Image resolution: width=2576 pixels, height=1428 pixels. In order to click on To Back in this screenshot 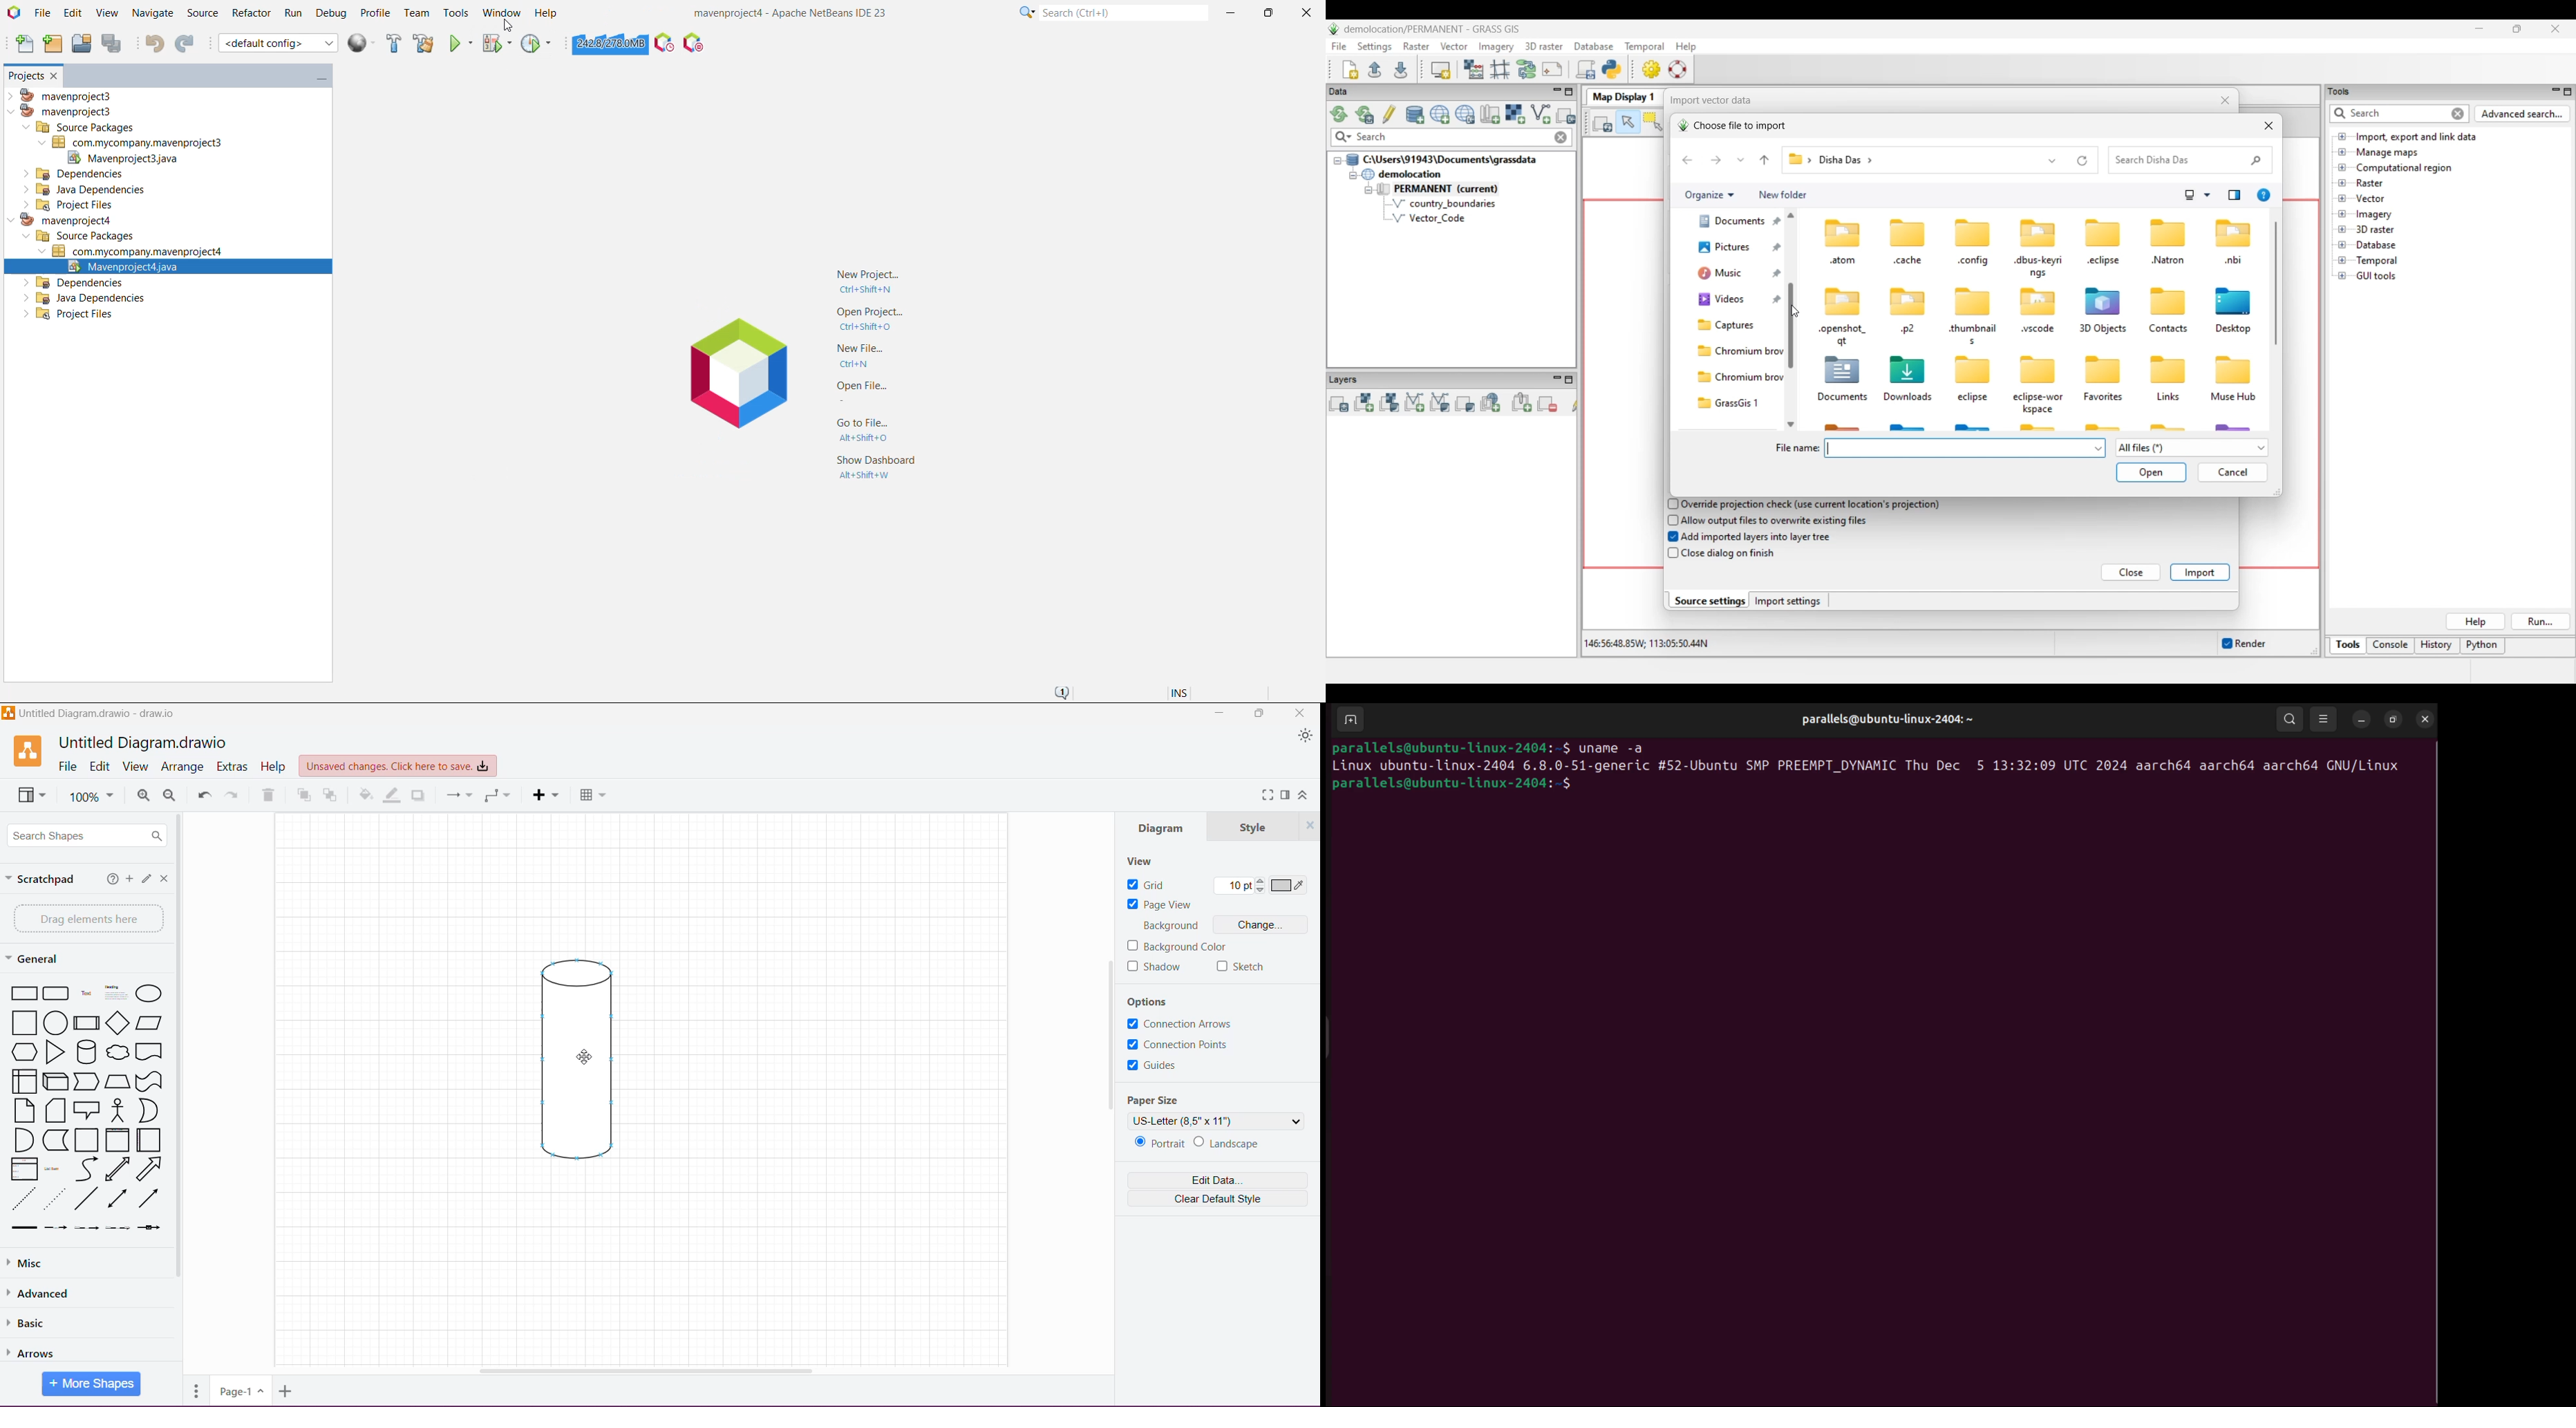, I will do `click(333, 795)`.